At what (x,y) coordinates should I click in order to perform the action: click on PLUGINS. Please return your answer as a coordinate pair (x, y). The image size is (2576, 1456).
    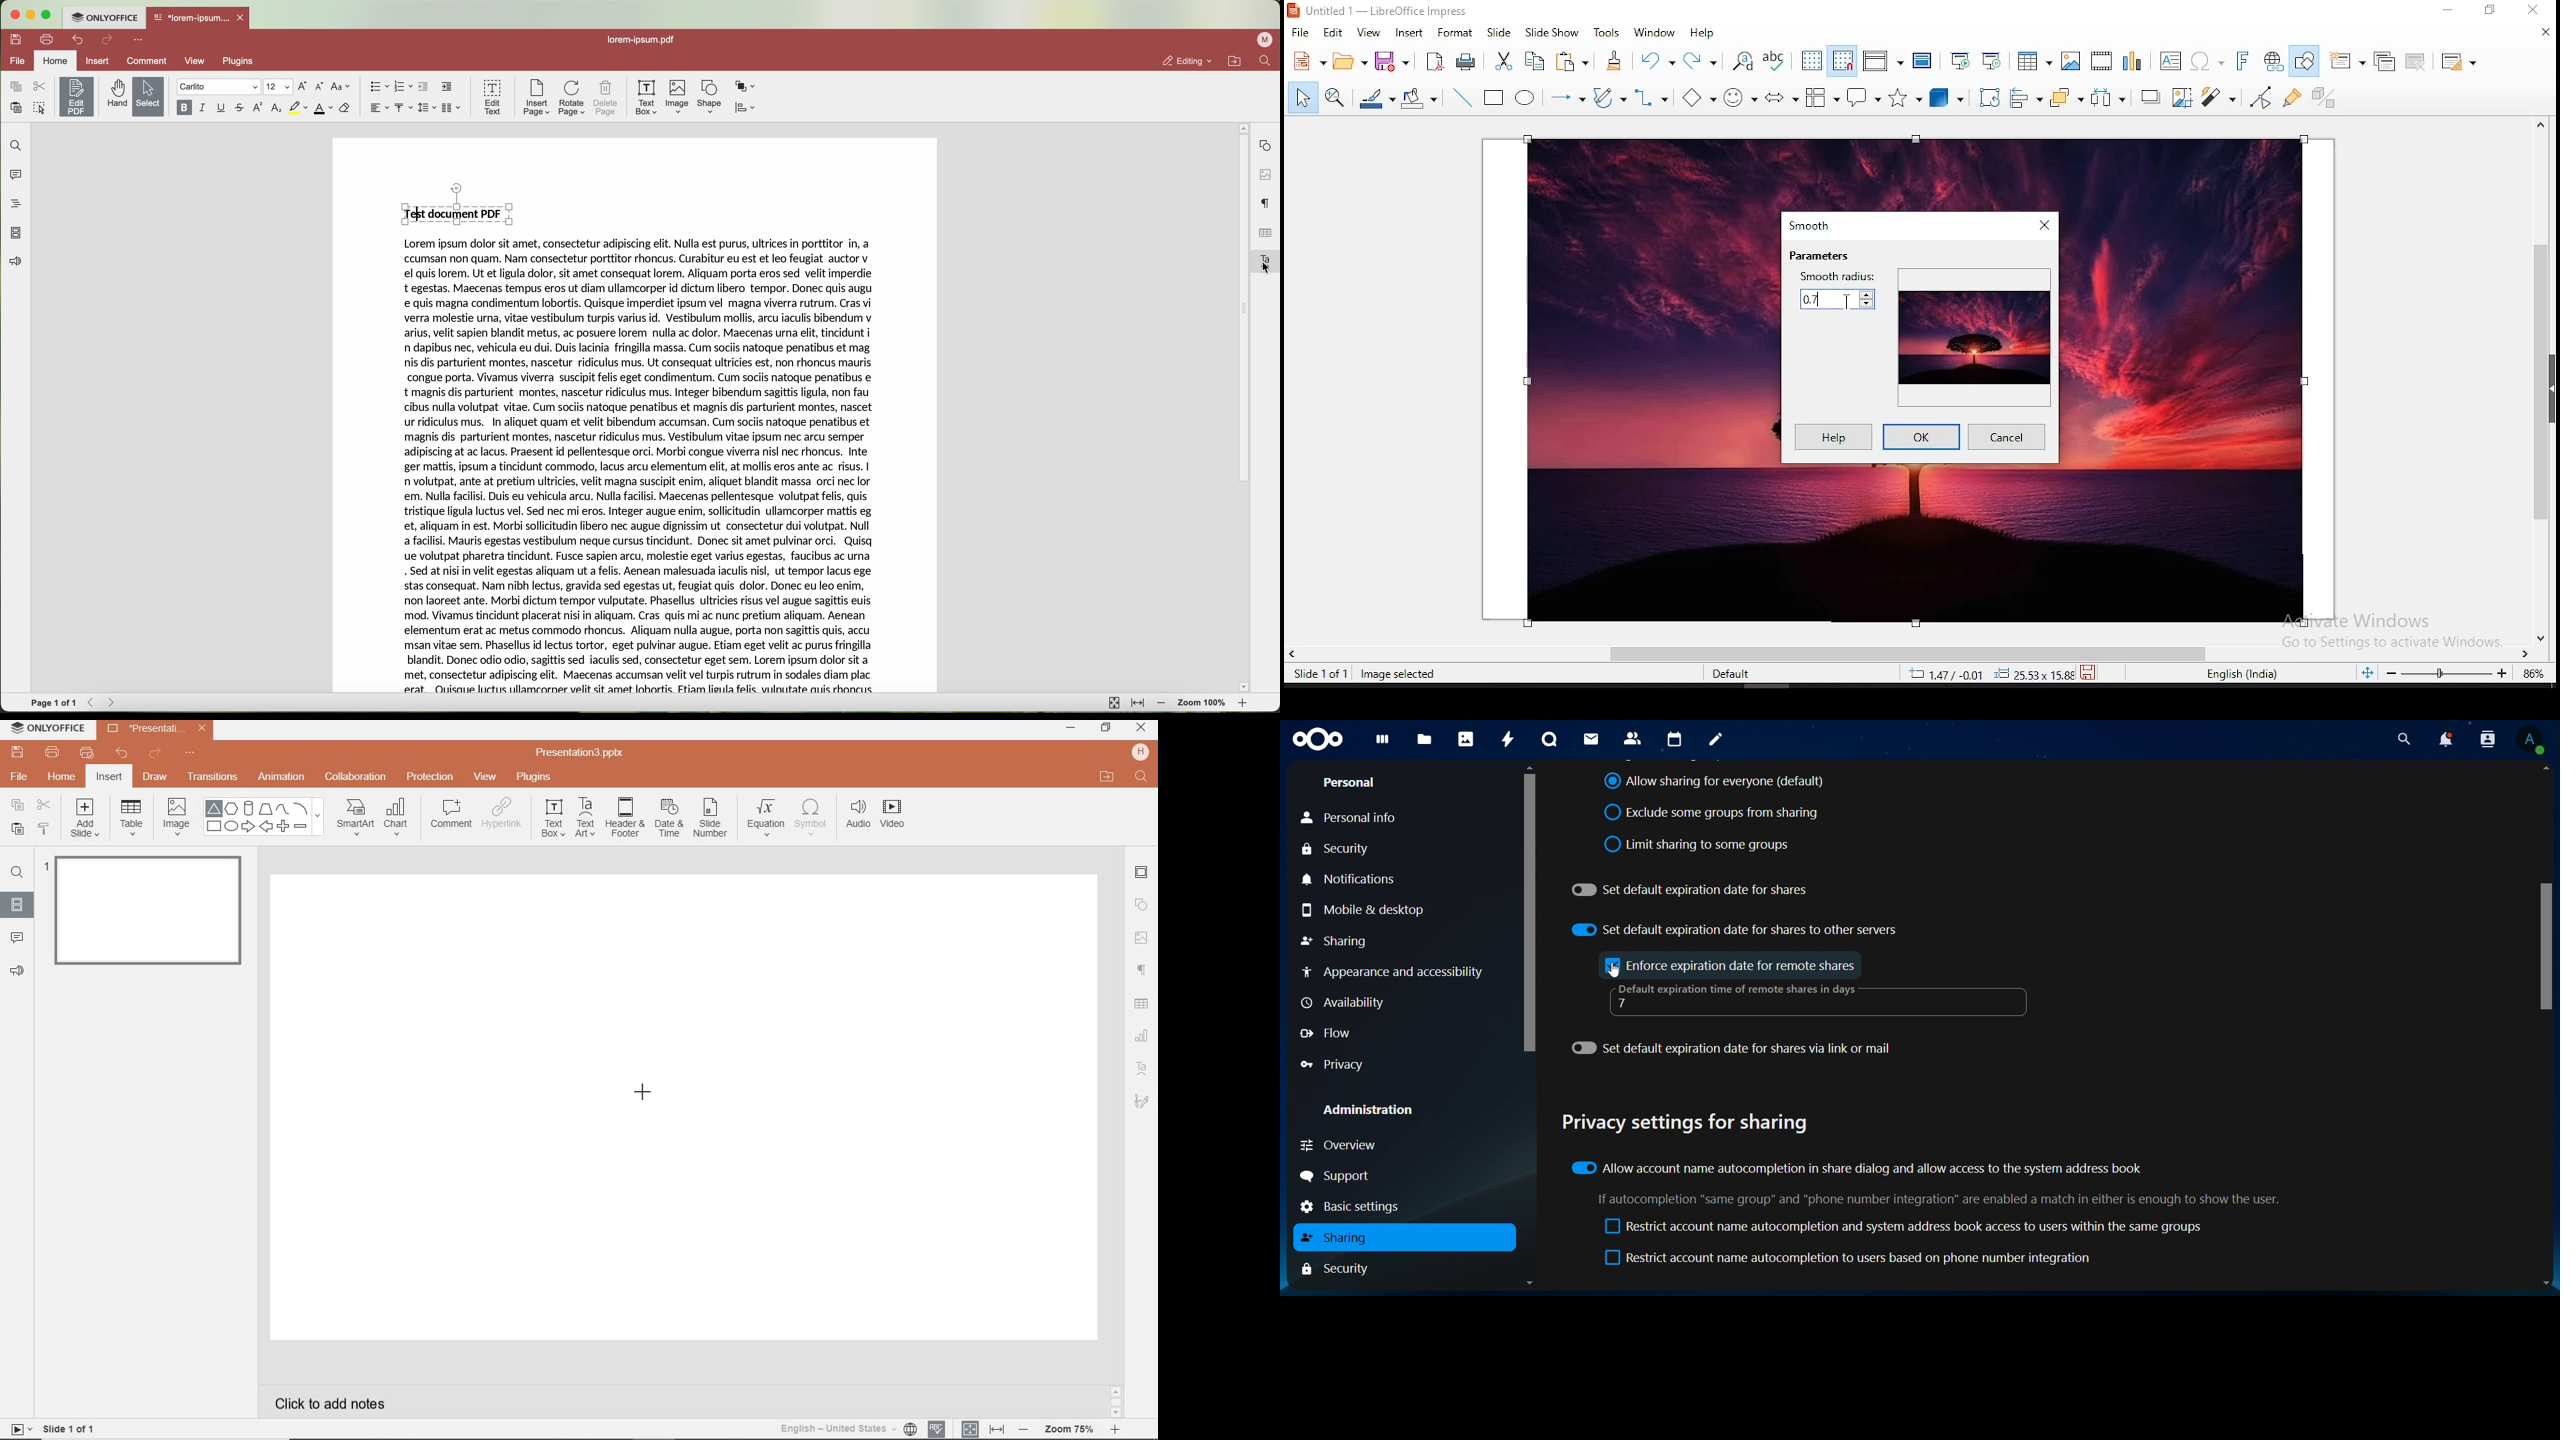
    Looking at the image, I should click on (536, 776).